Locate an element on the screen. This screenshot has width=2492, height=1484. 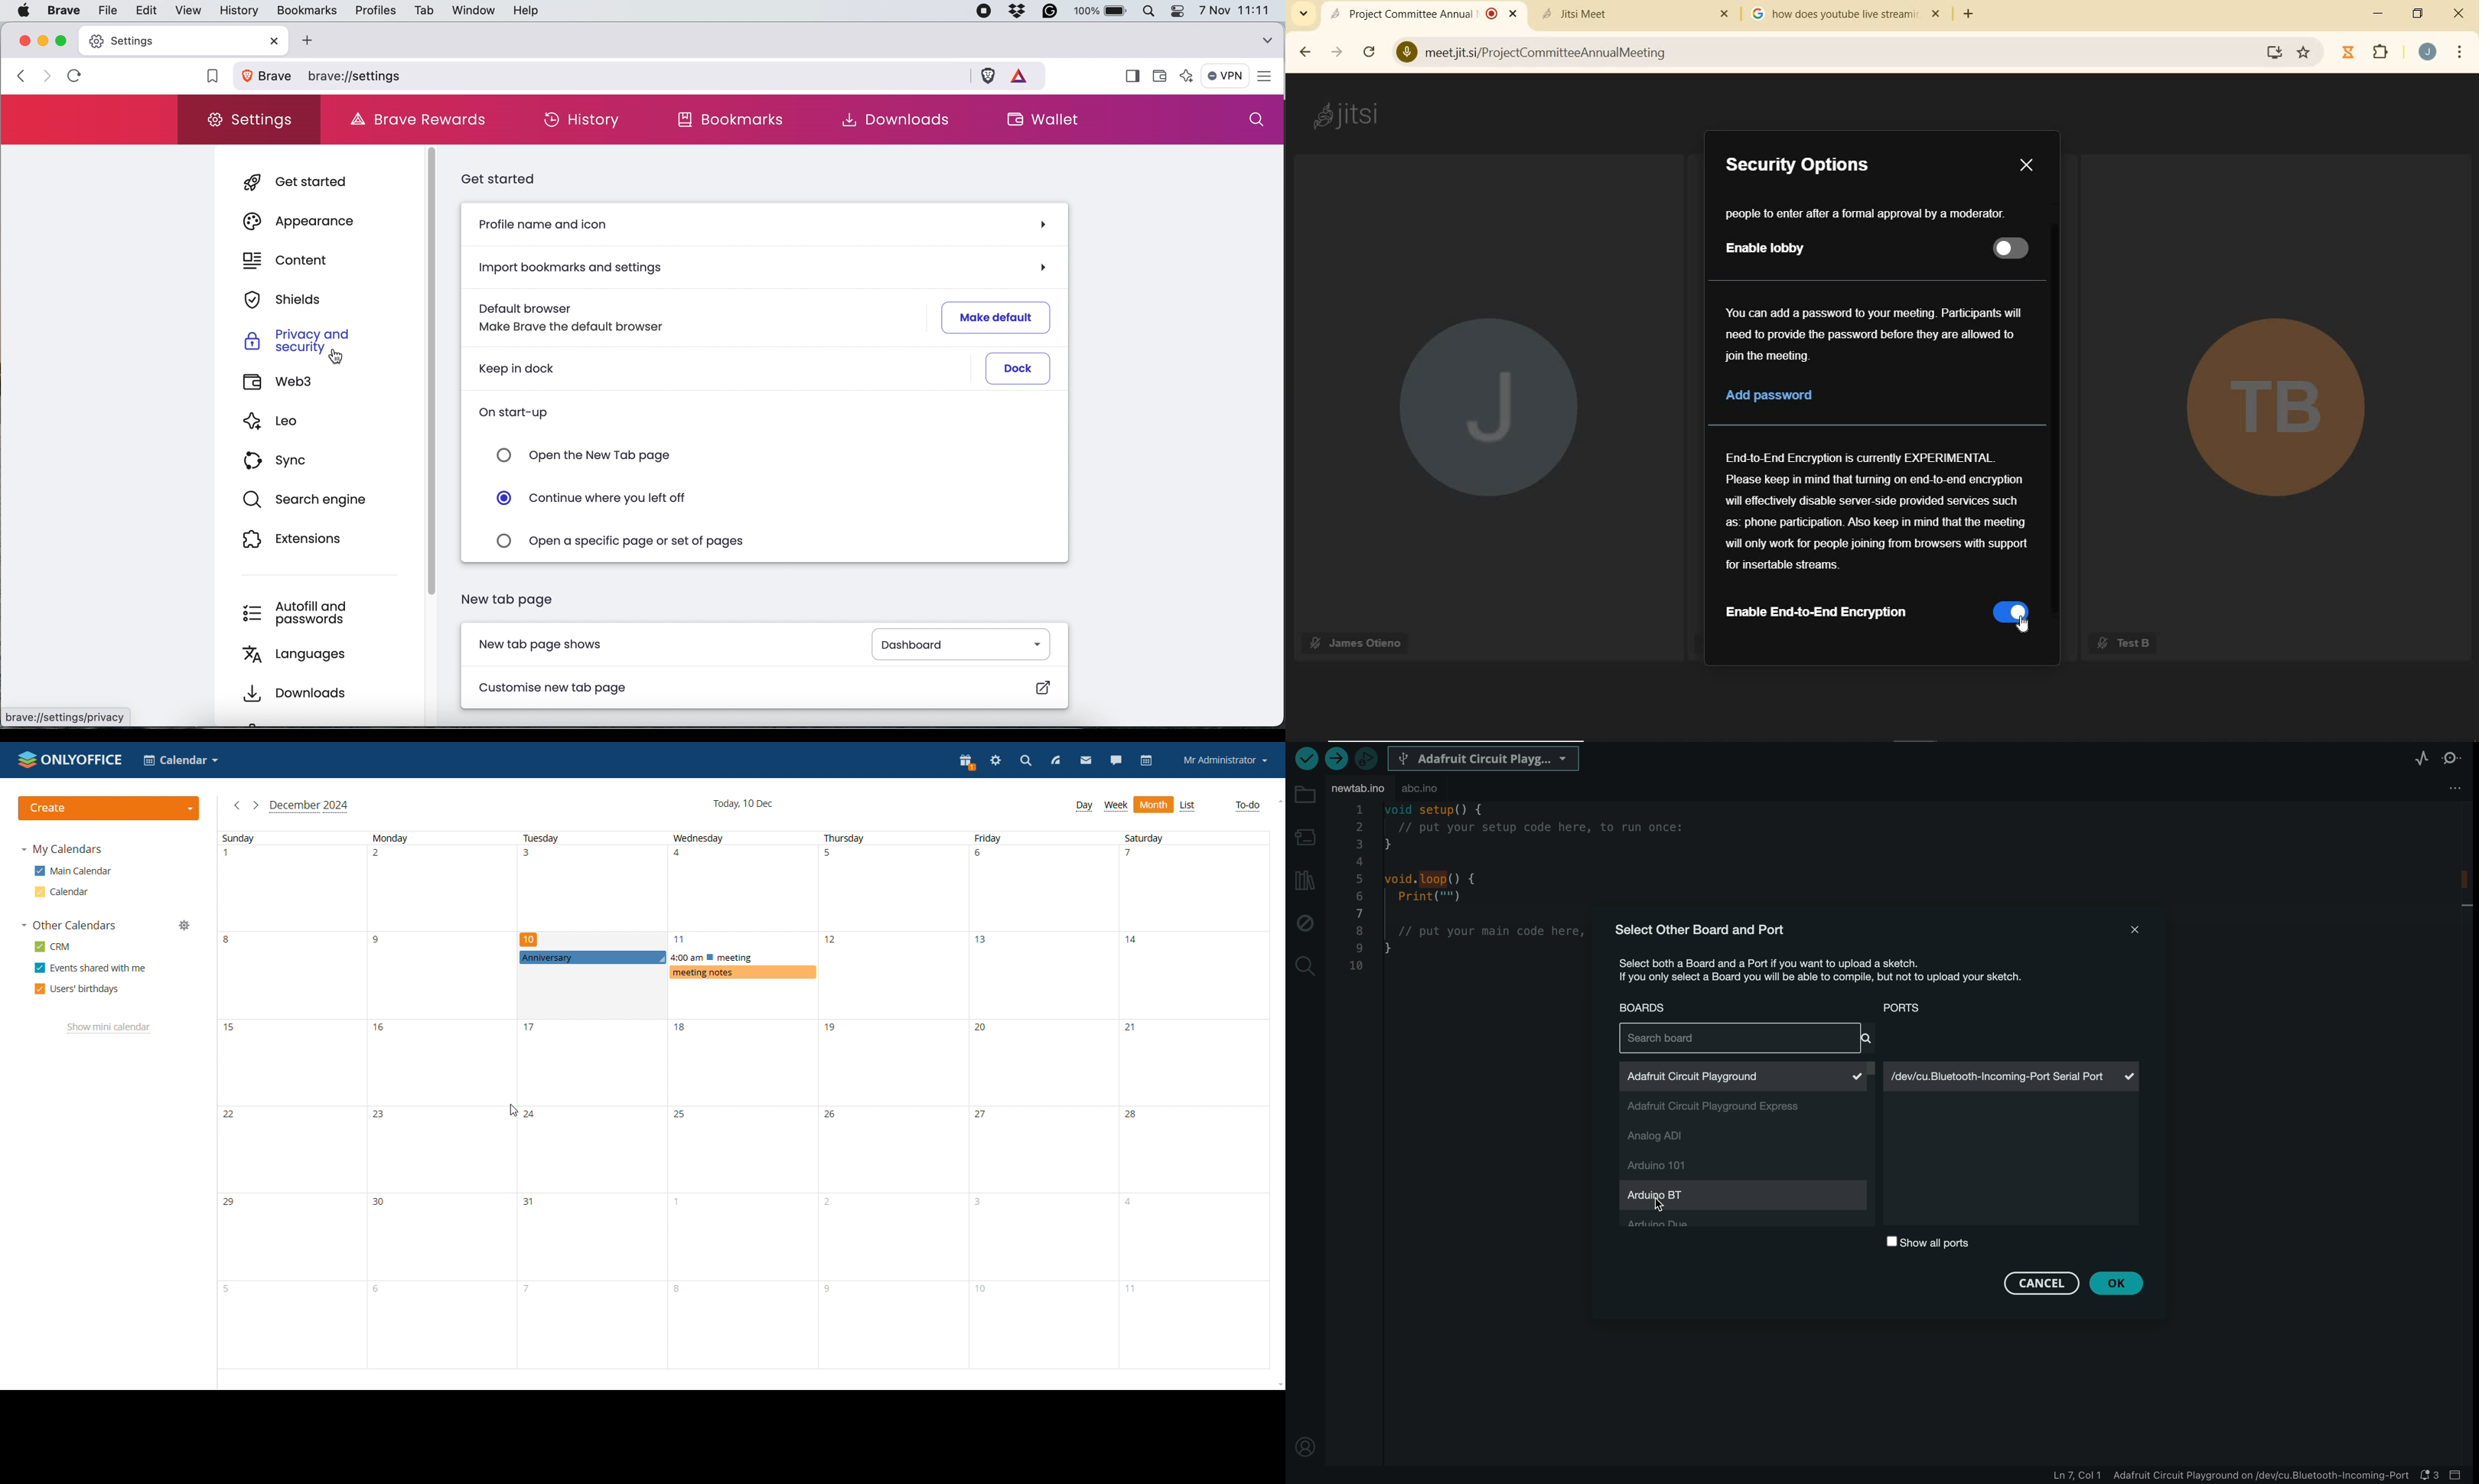
BACK is located at coordinates (1302, 53).